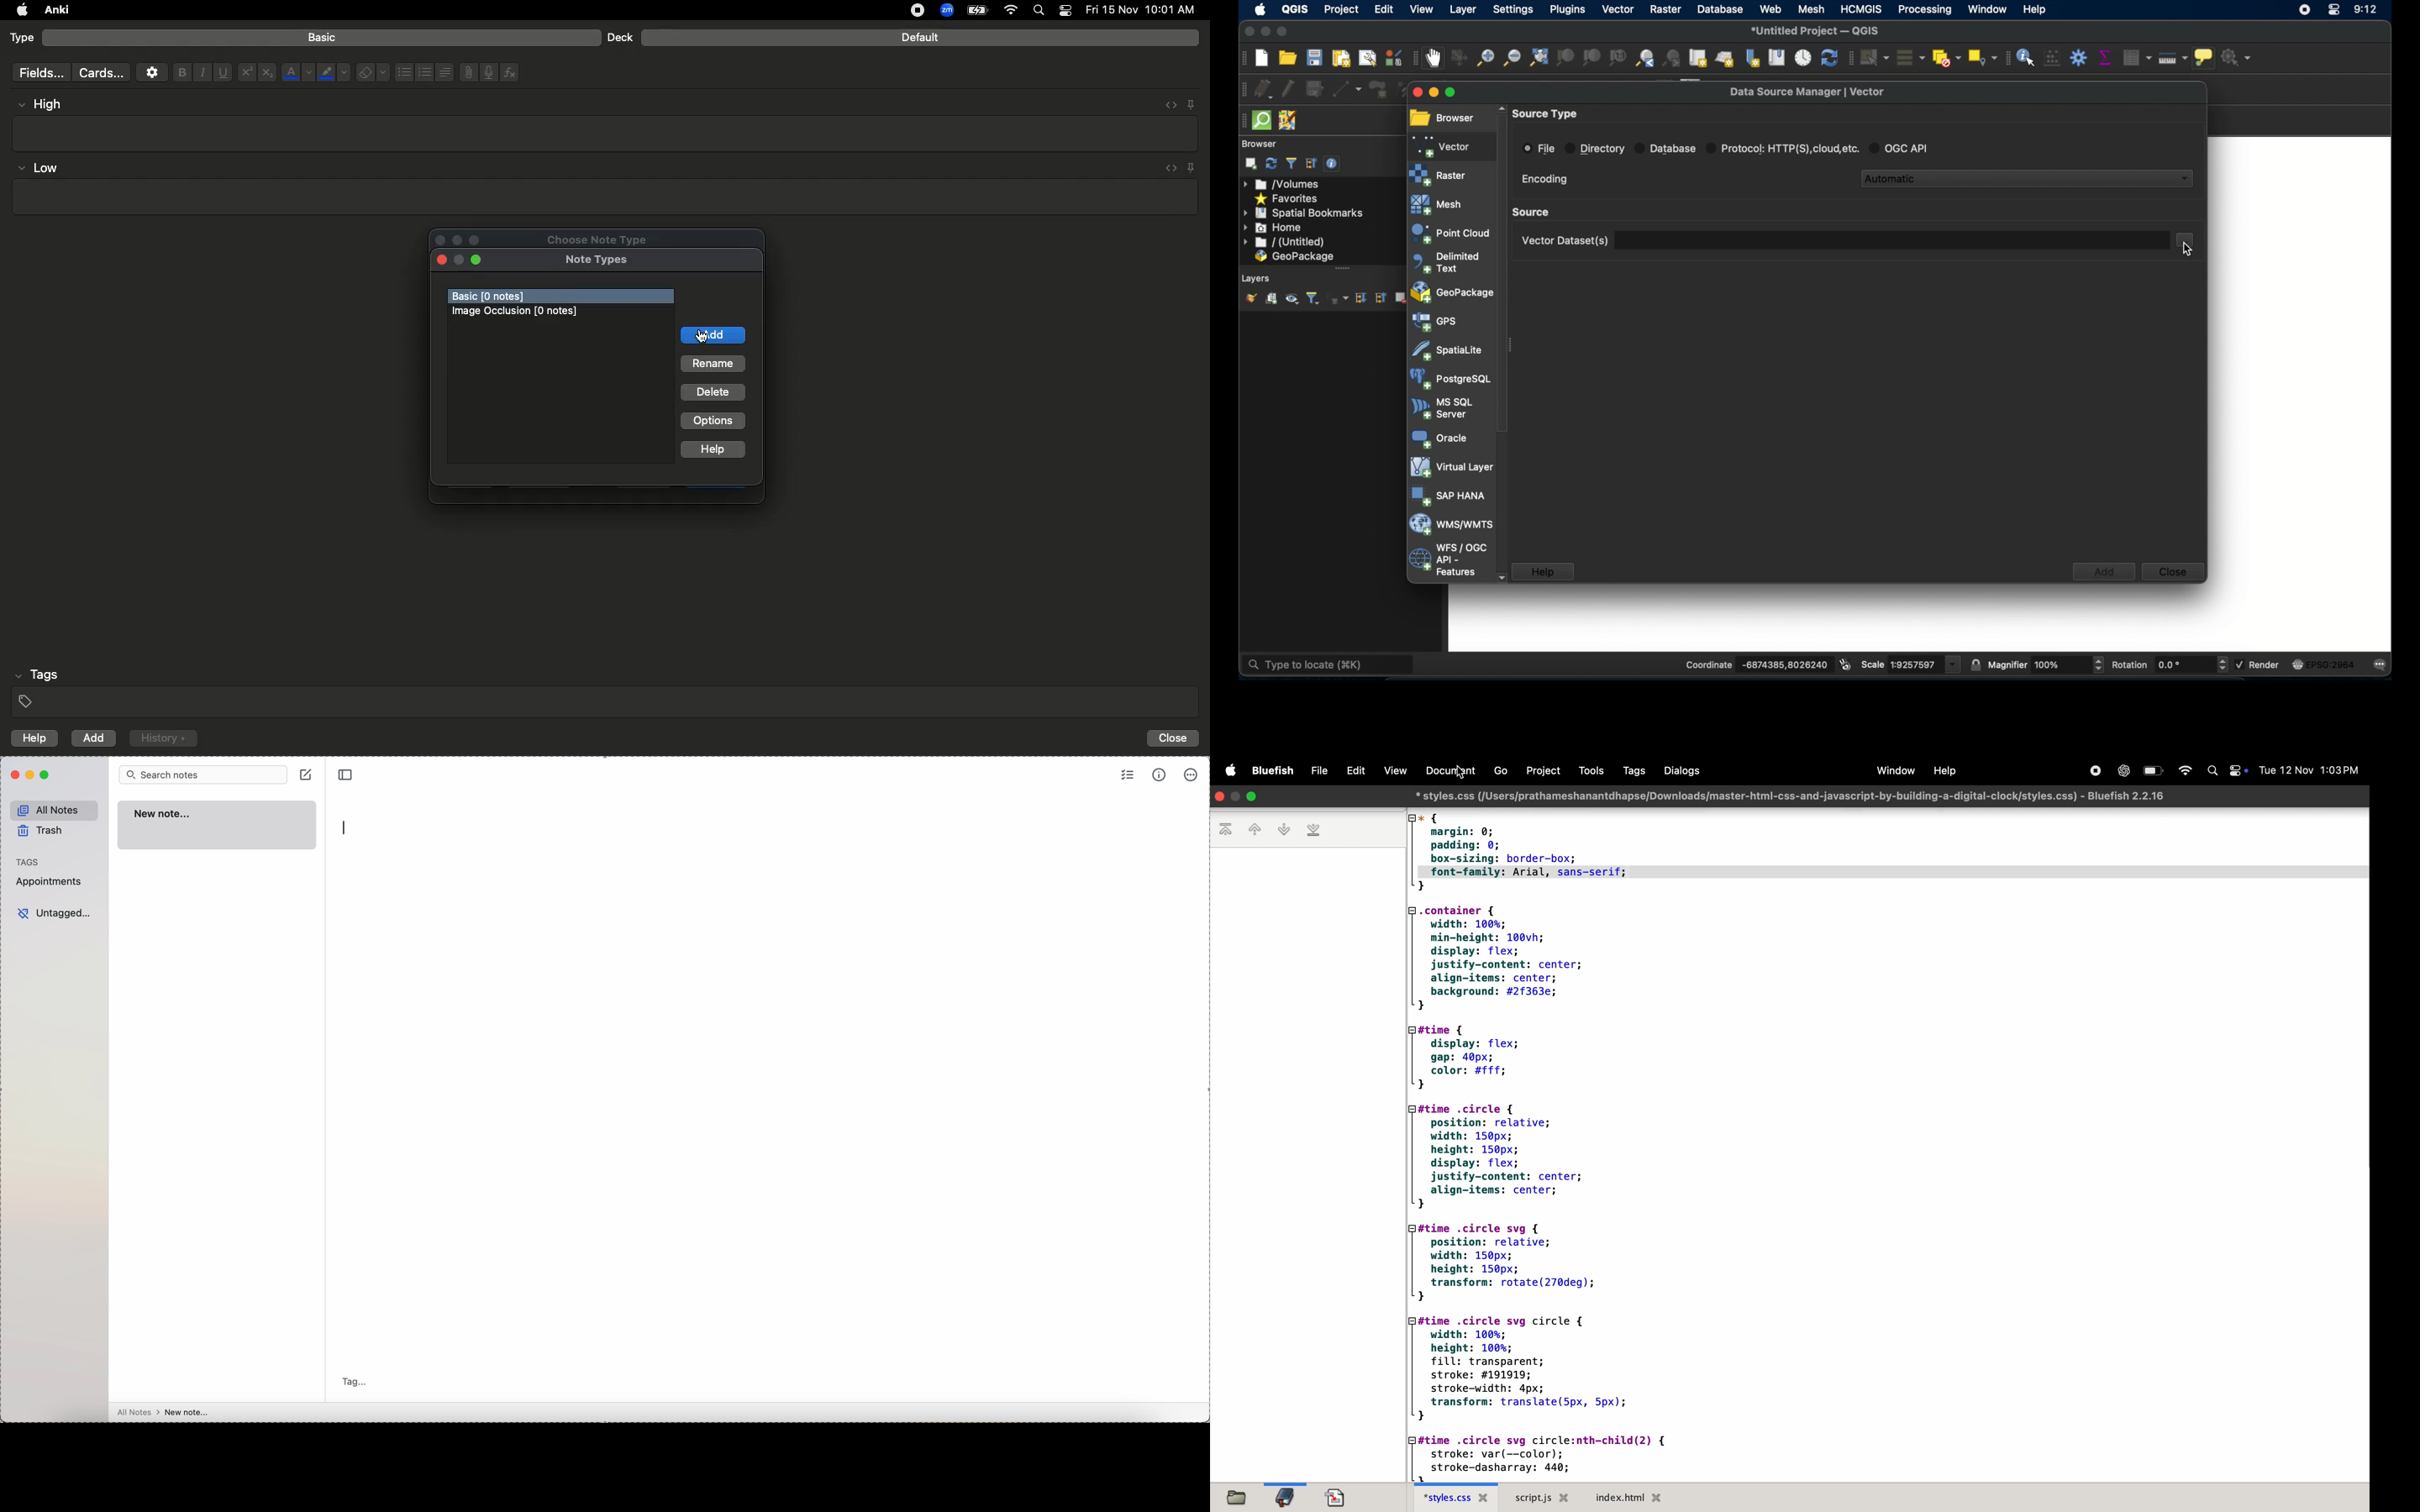 The height and width of the screenshot is (1512, 2436). Describe the element at coordinates (42, 833) in the screenshot. I see `trash` at that location.